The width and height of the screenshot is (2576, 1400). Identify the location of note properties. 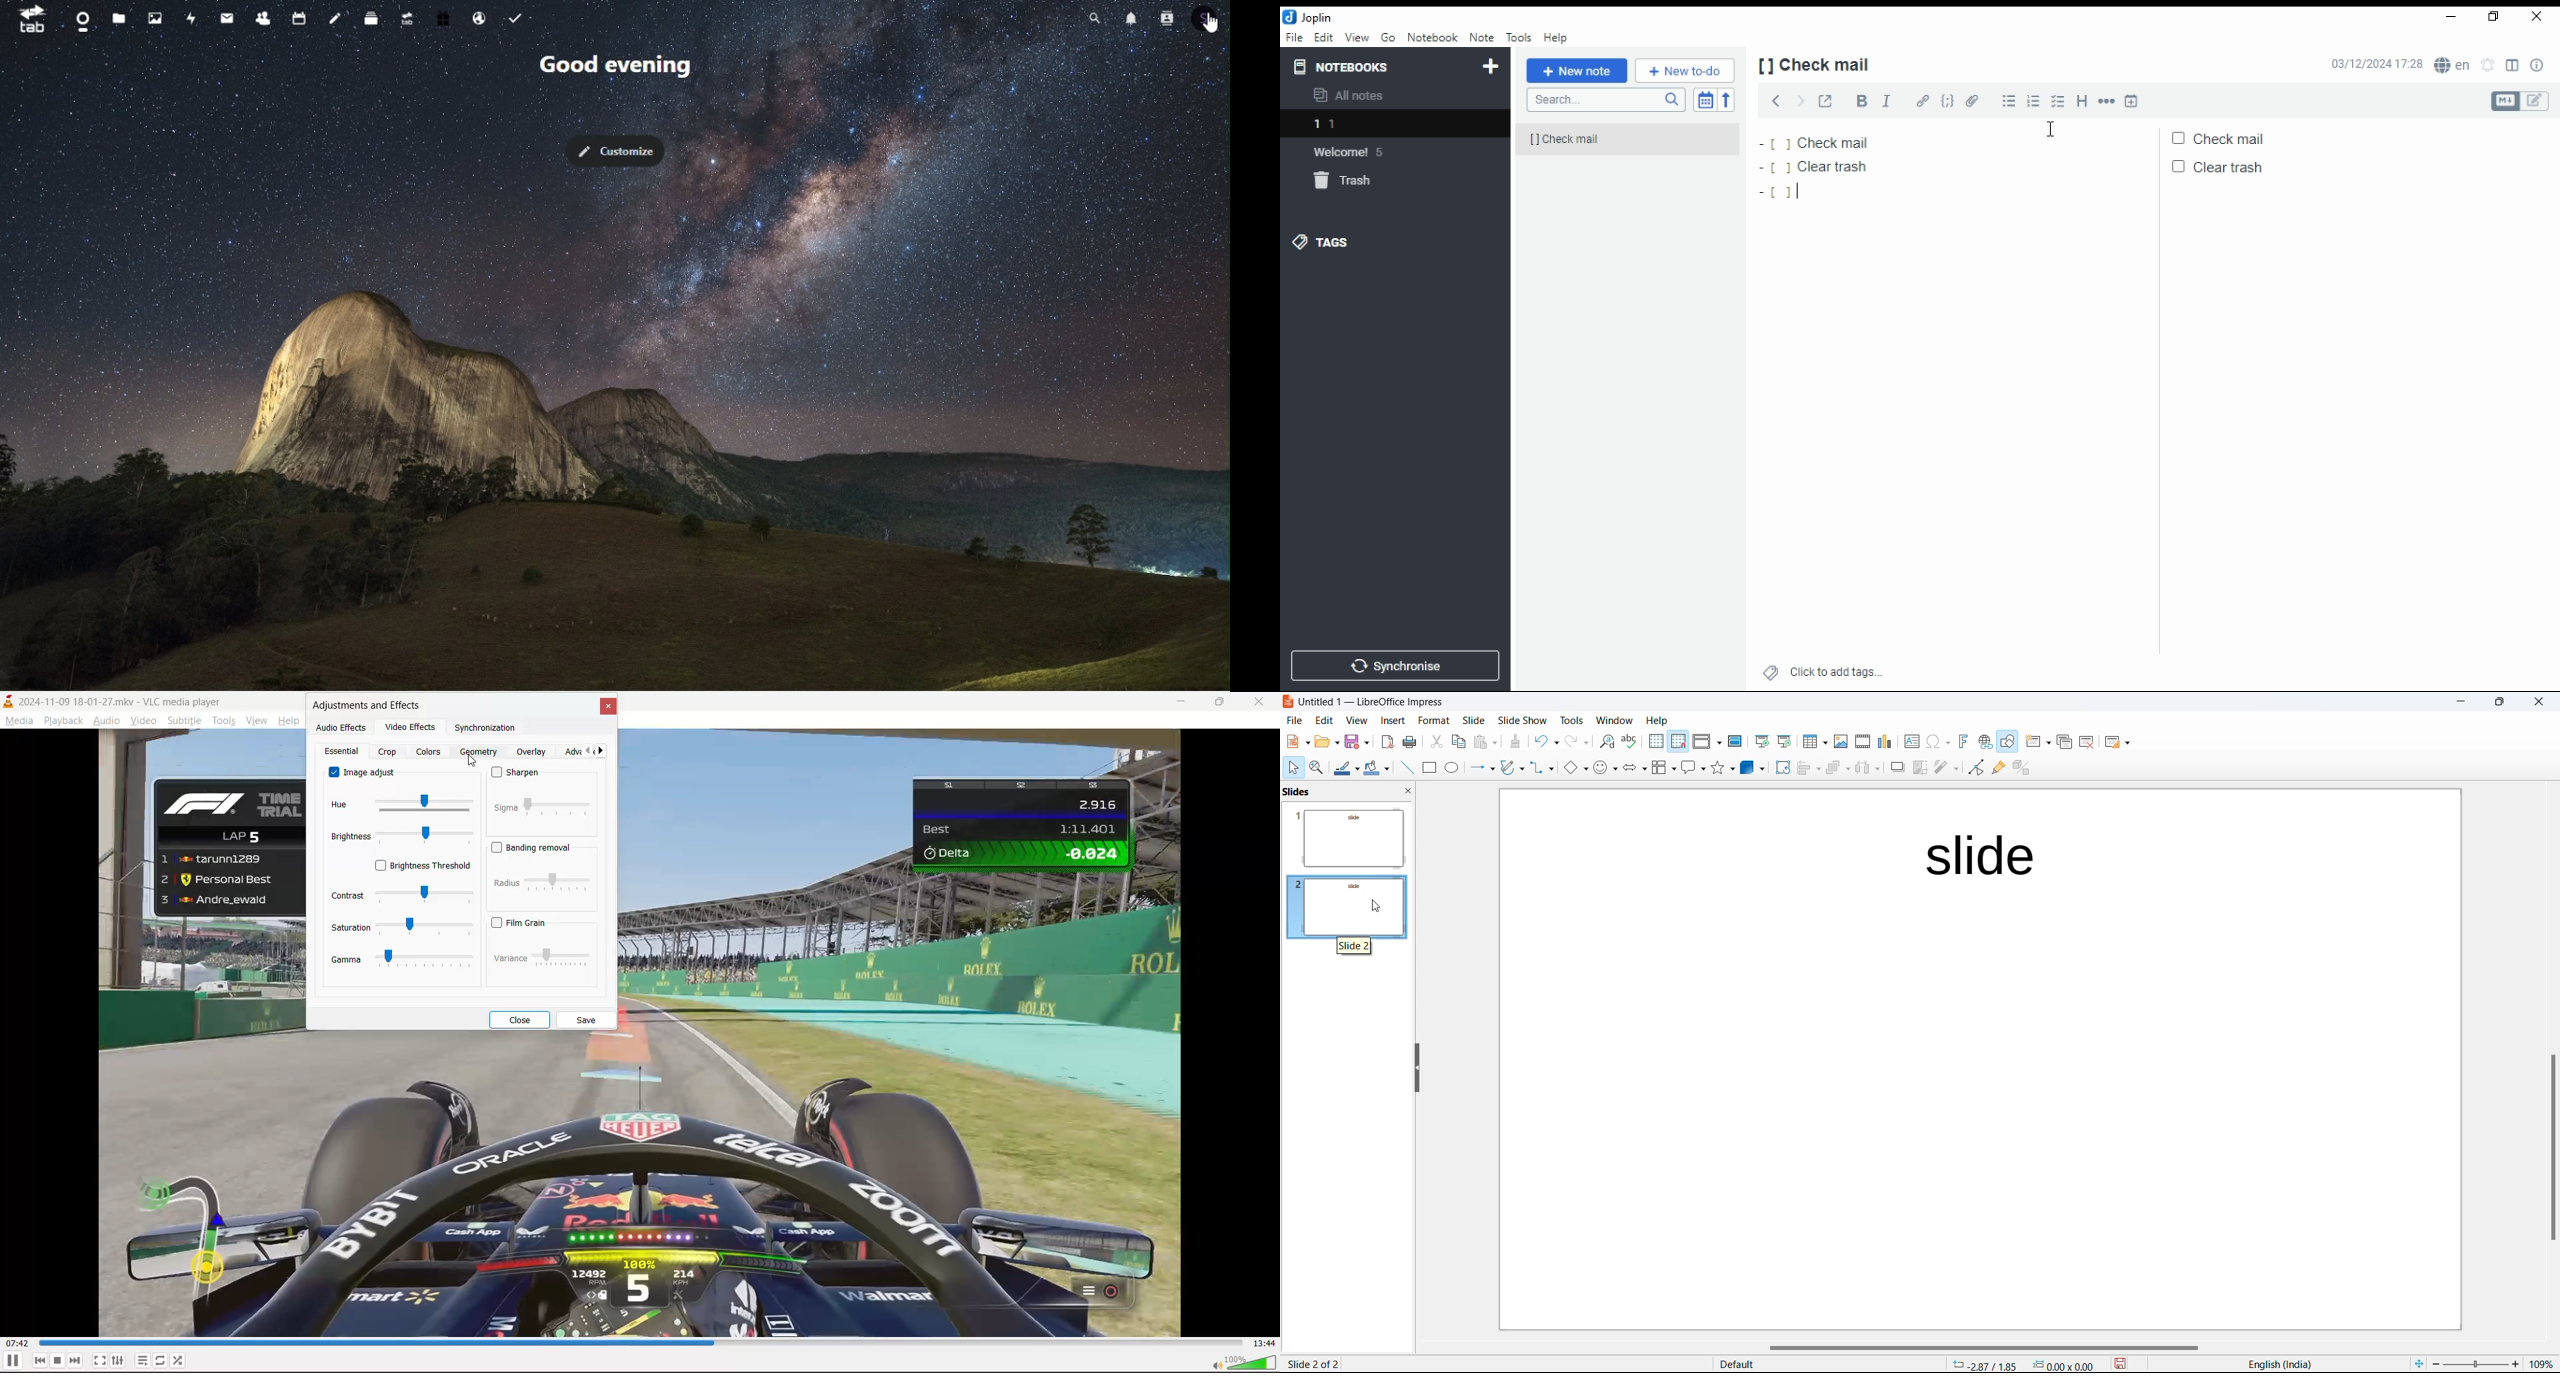
(2537, 65).